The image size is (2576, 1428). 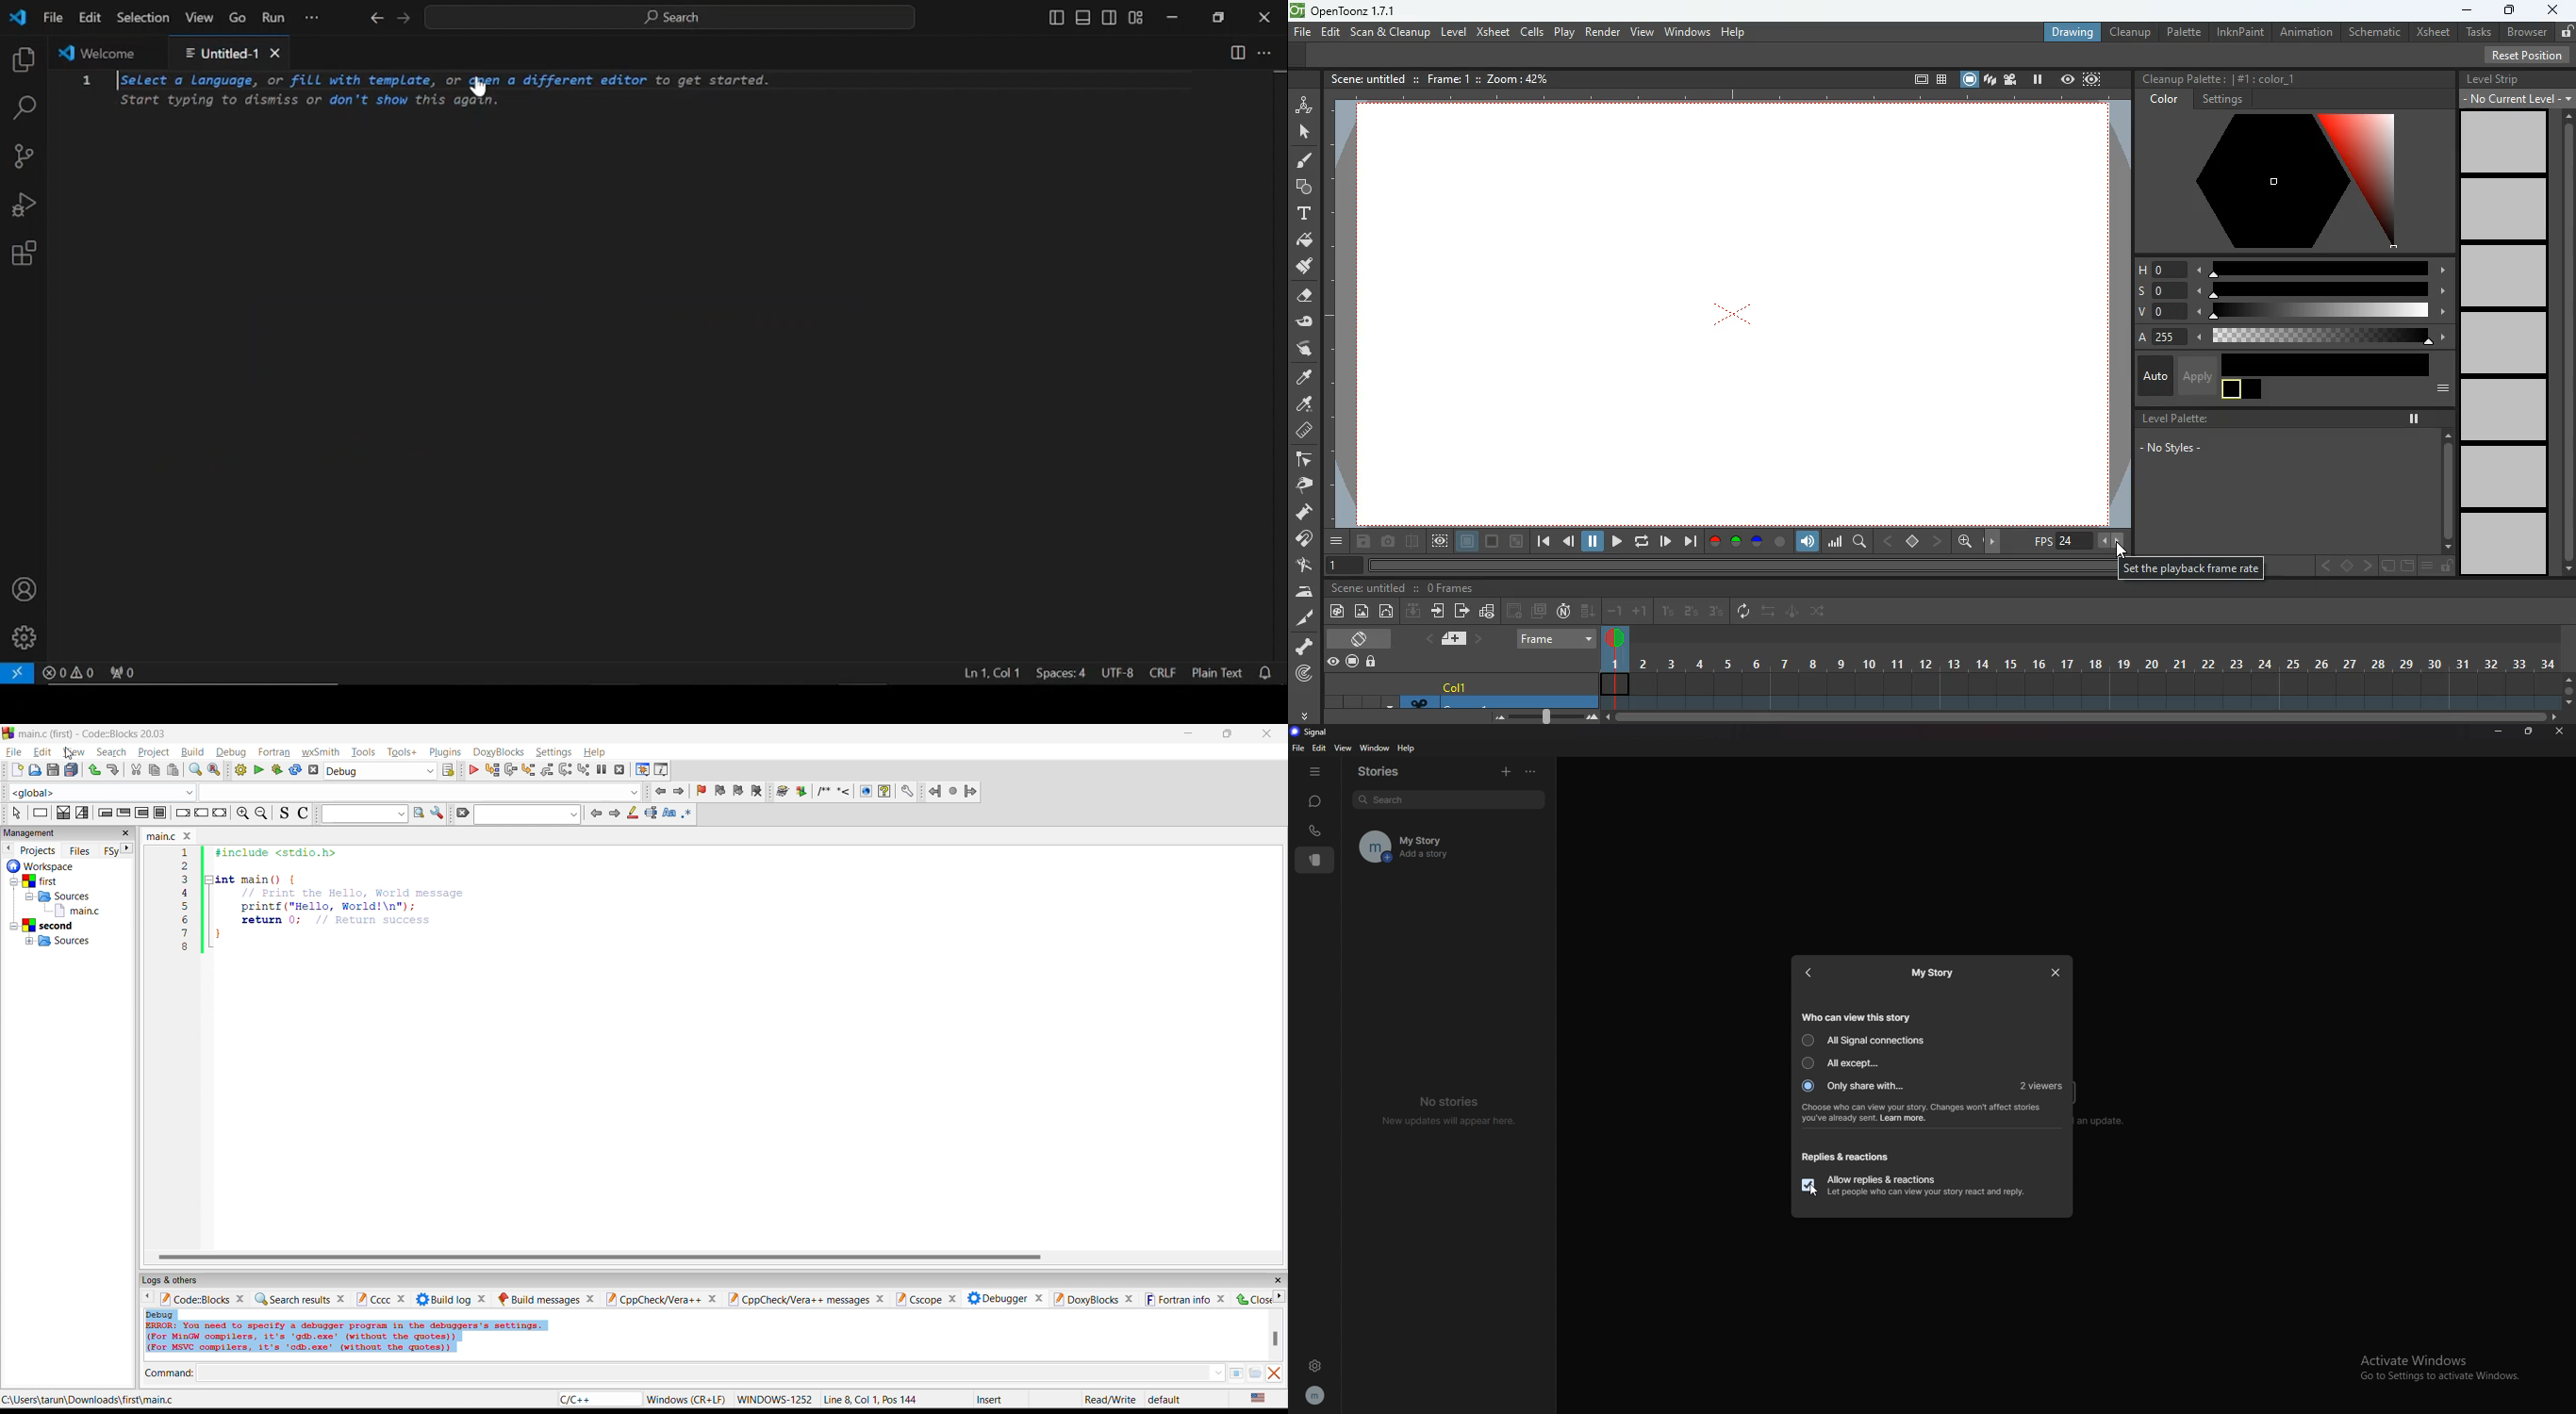 What do you see at coordinates (1108, 18) in the screenshot?
I see `toggle secondary sidebar` at bounding box center [1108, 18].